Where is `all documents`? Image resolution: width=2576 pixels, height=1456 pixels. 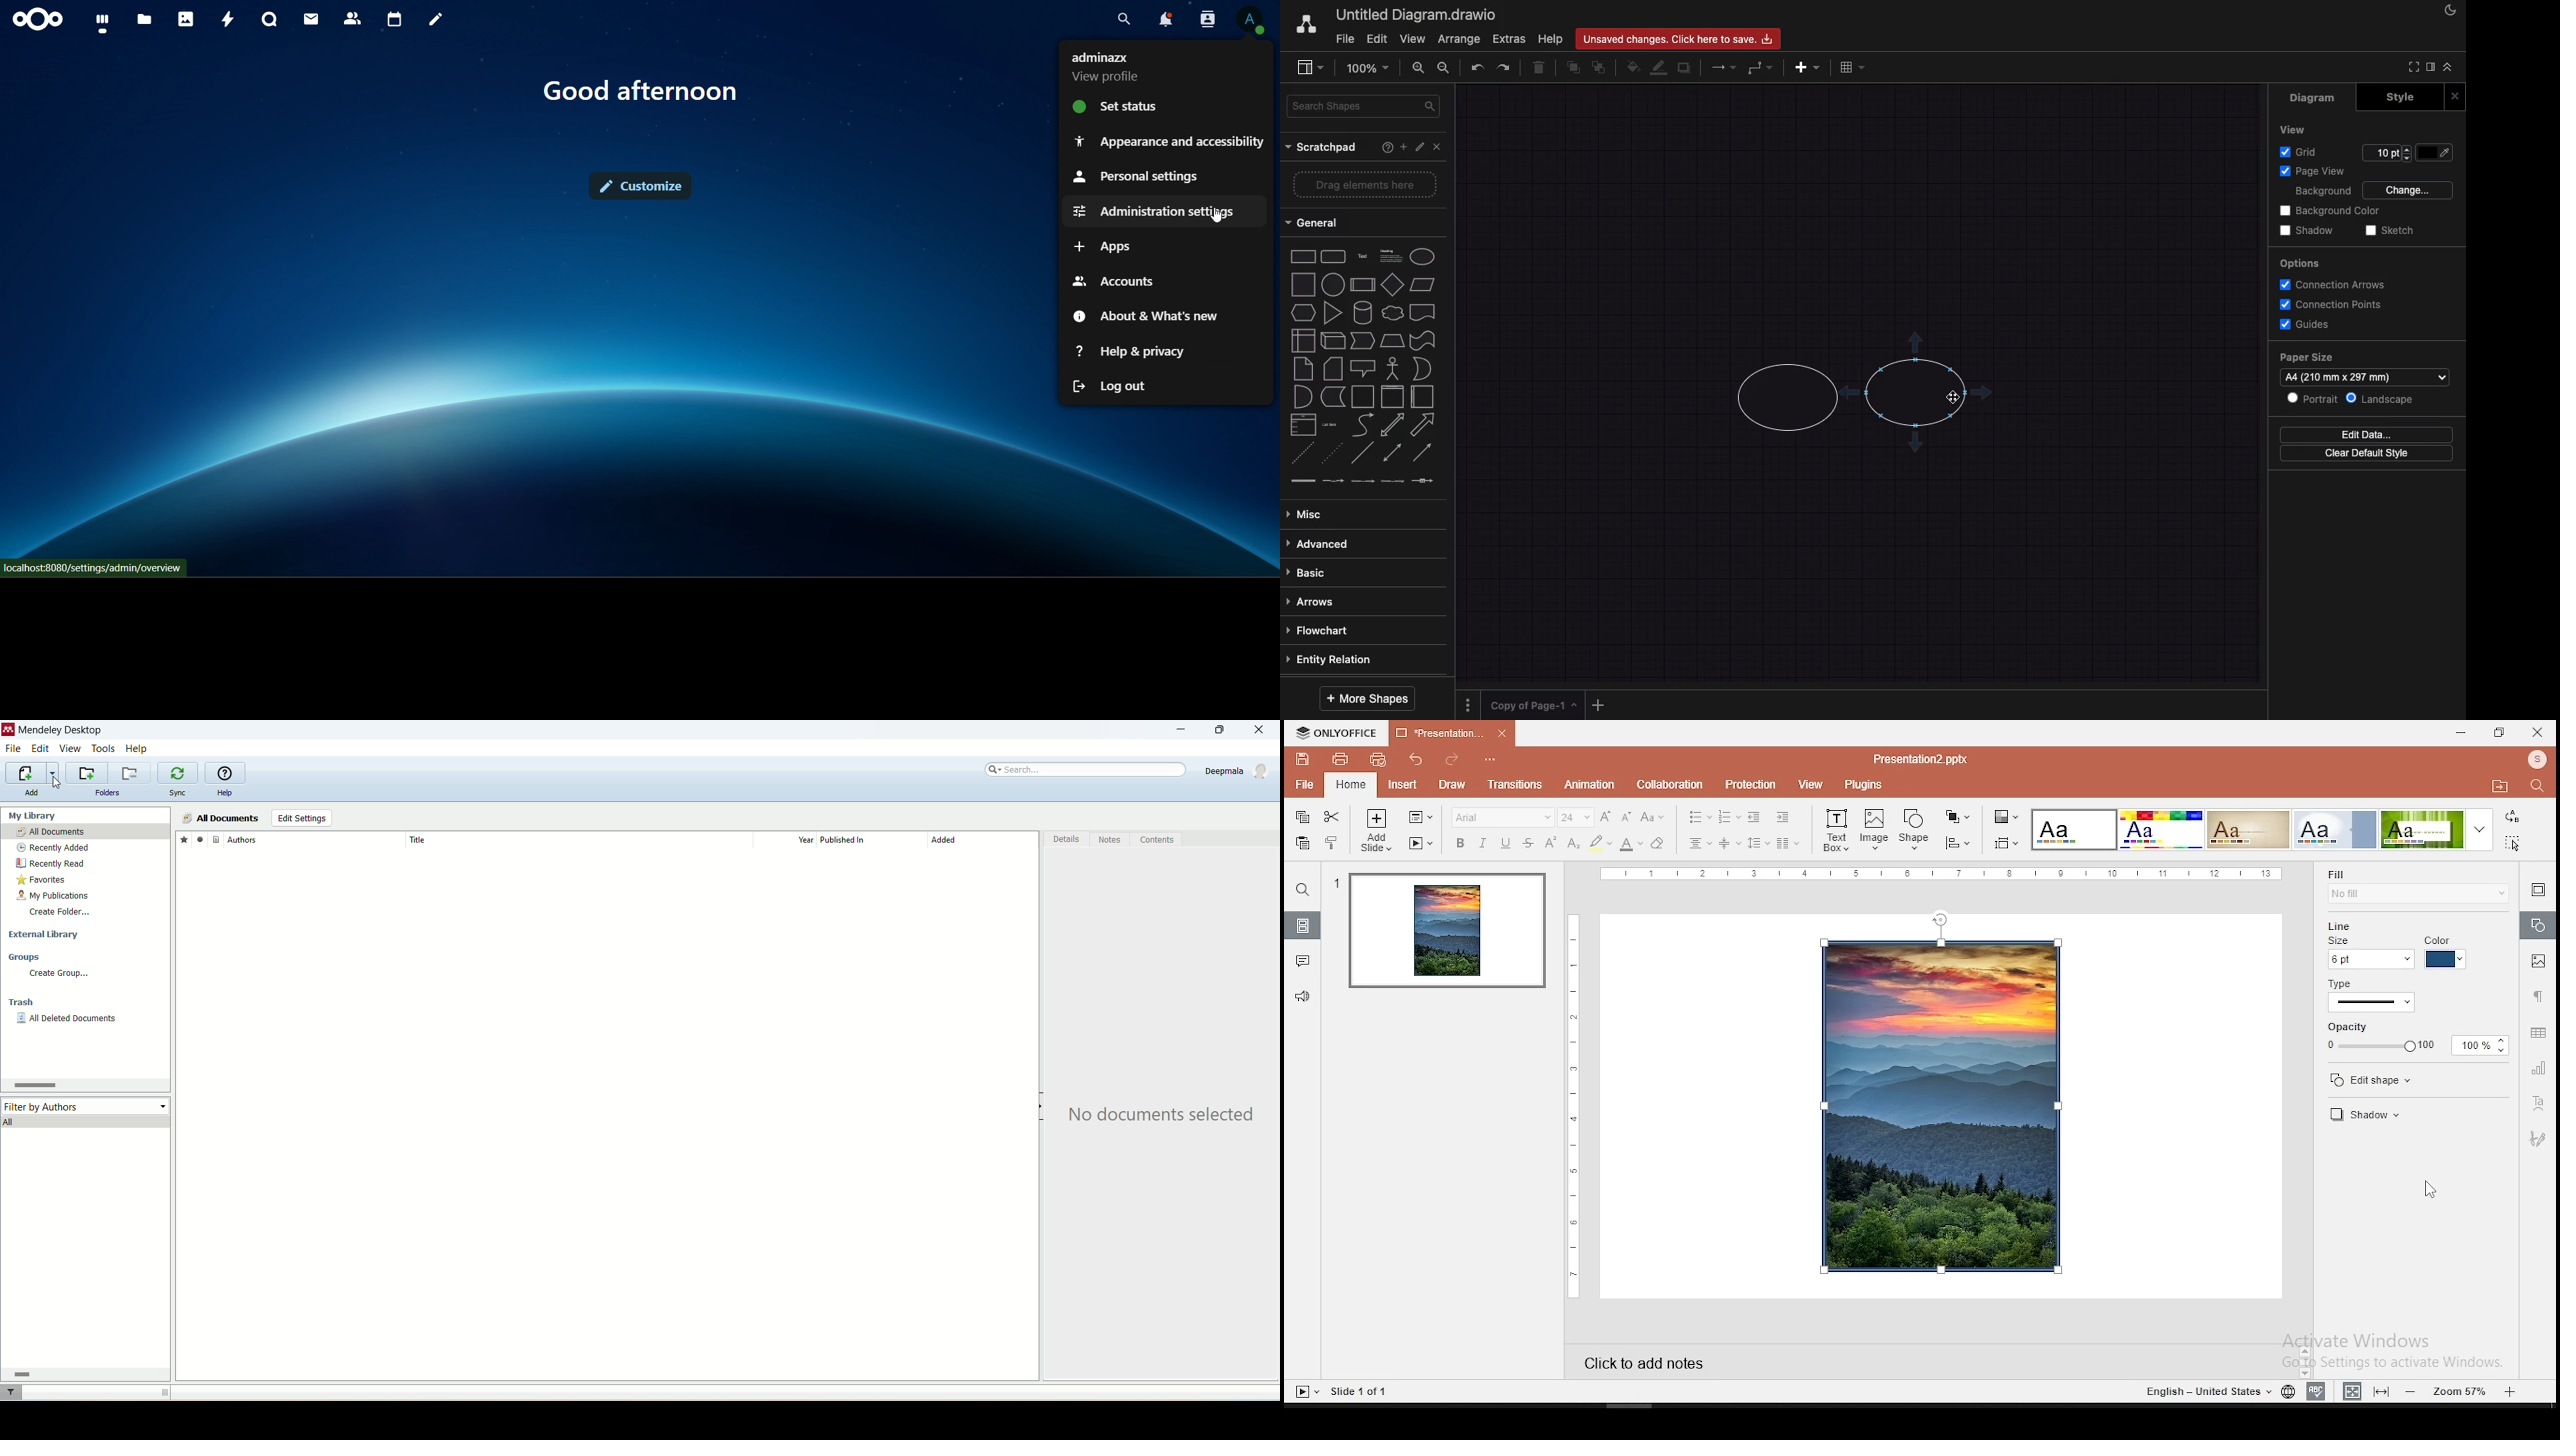 all documents is located at coordinates (85, 832).